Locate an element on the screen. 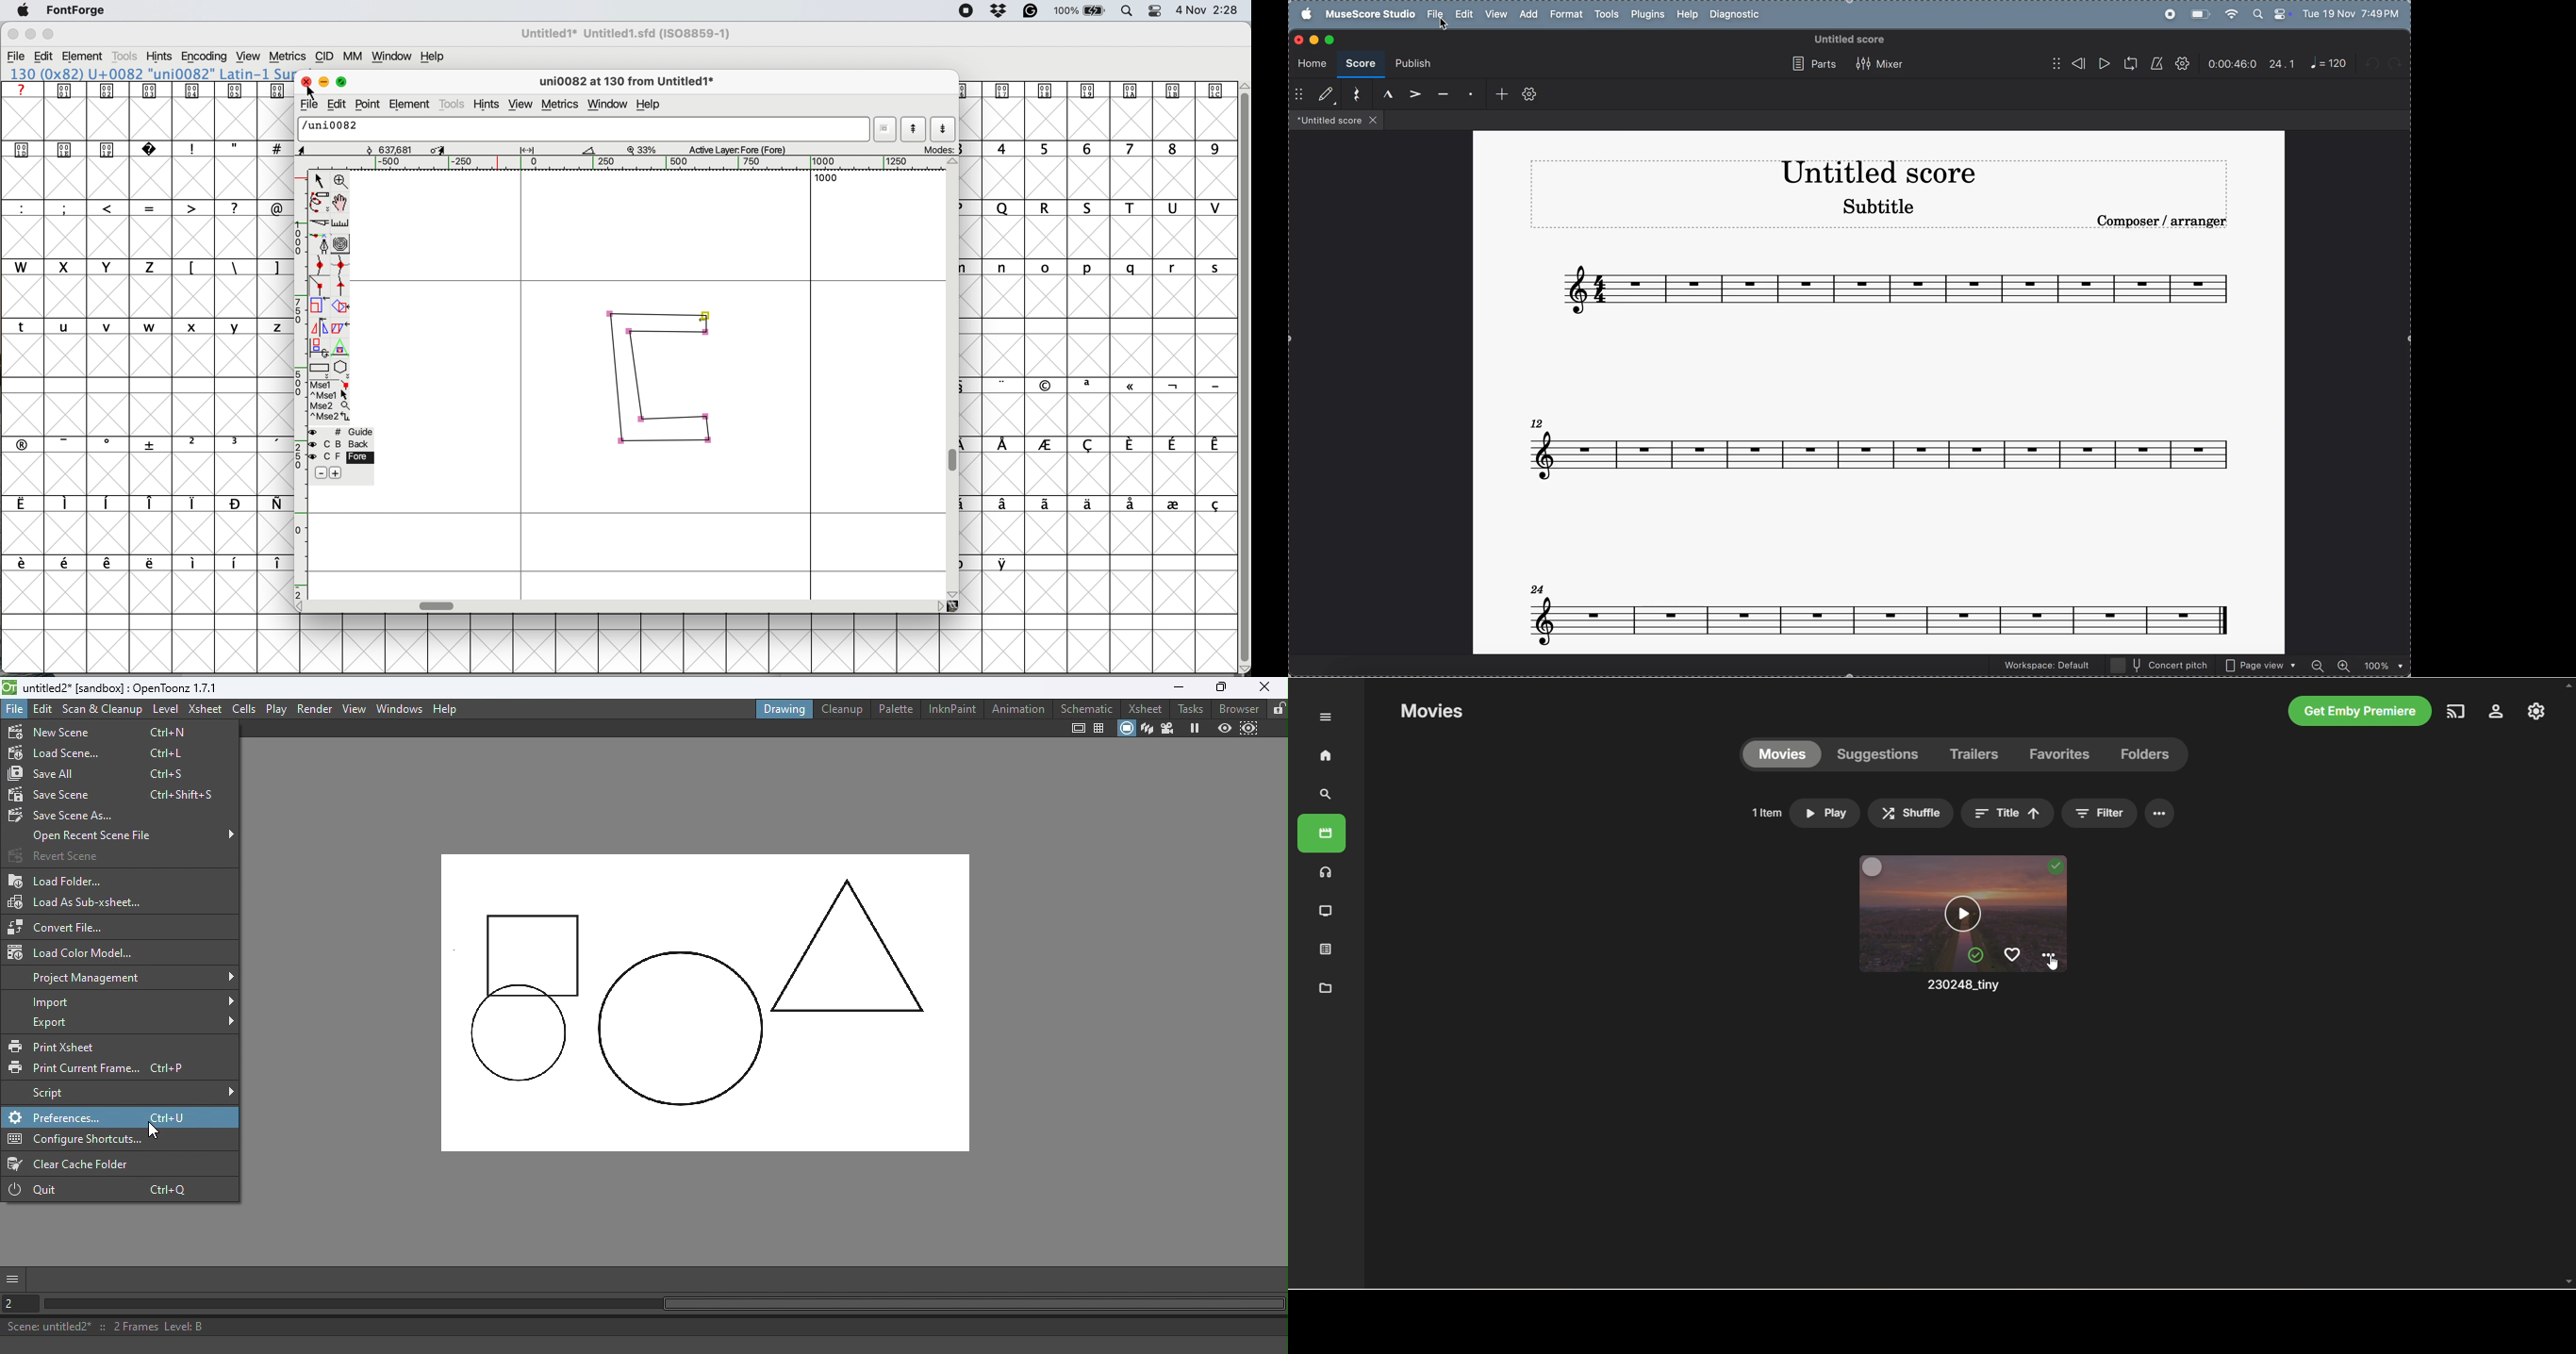 This screenshot has width=2576, height=1372. view is located at coordinates (1495, 15).